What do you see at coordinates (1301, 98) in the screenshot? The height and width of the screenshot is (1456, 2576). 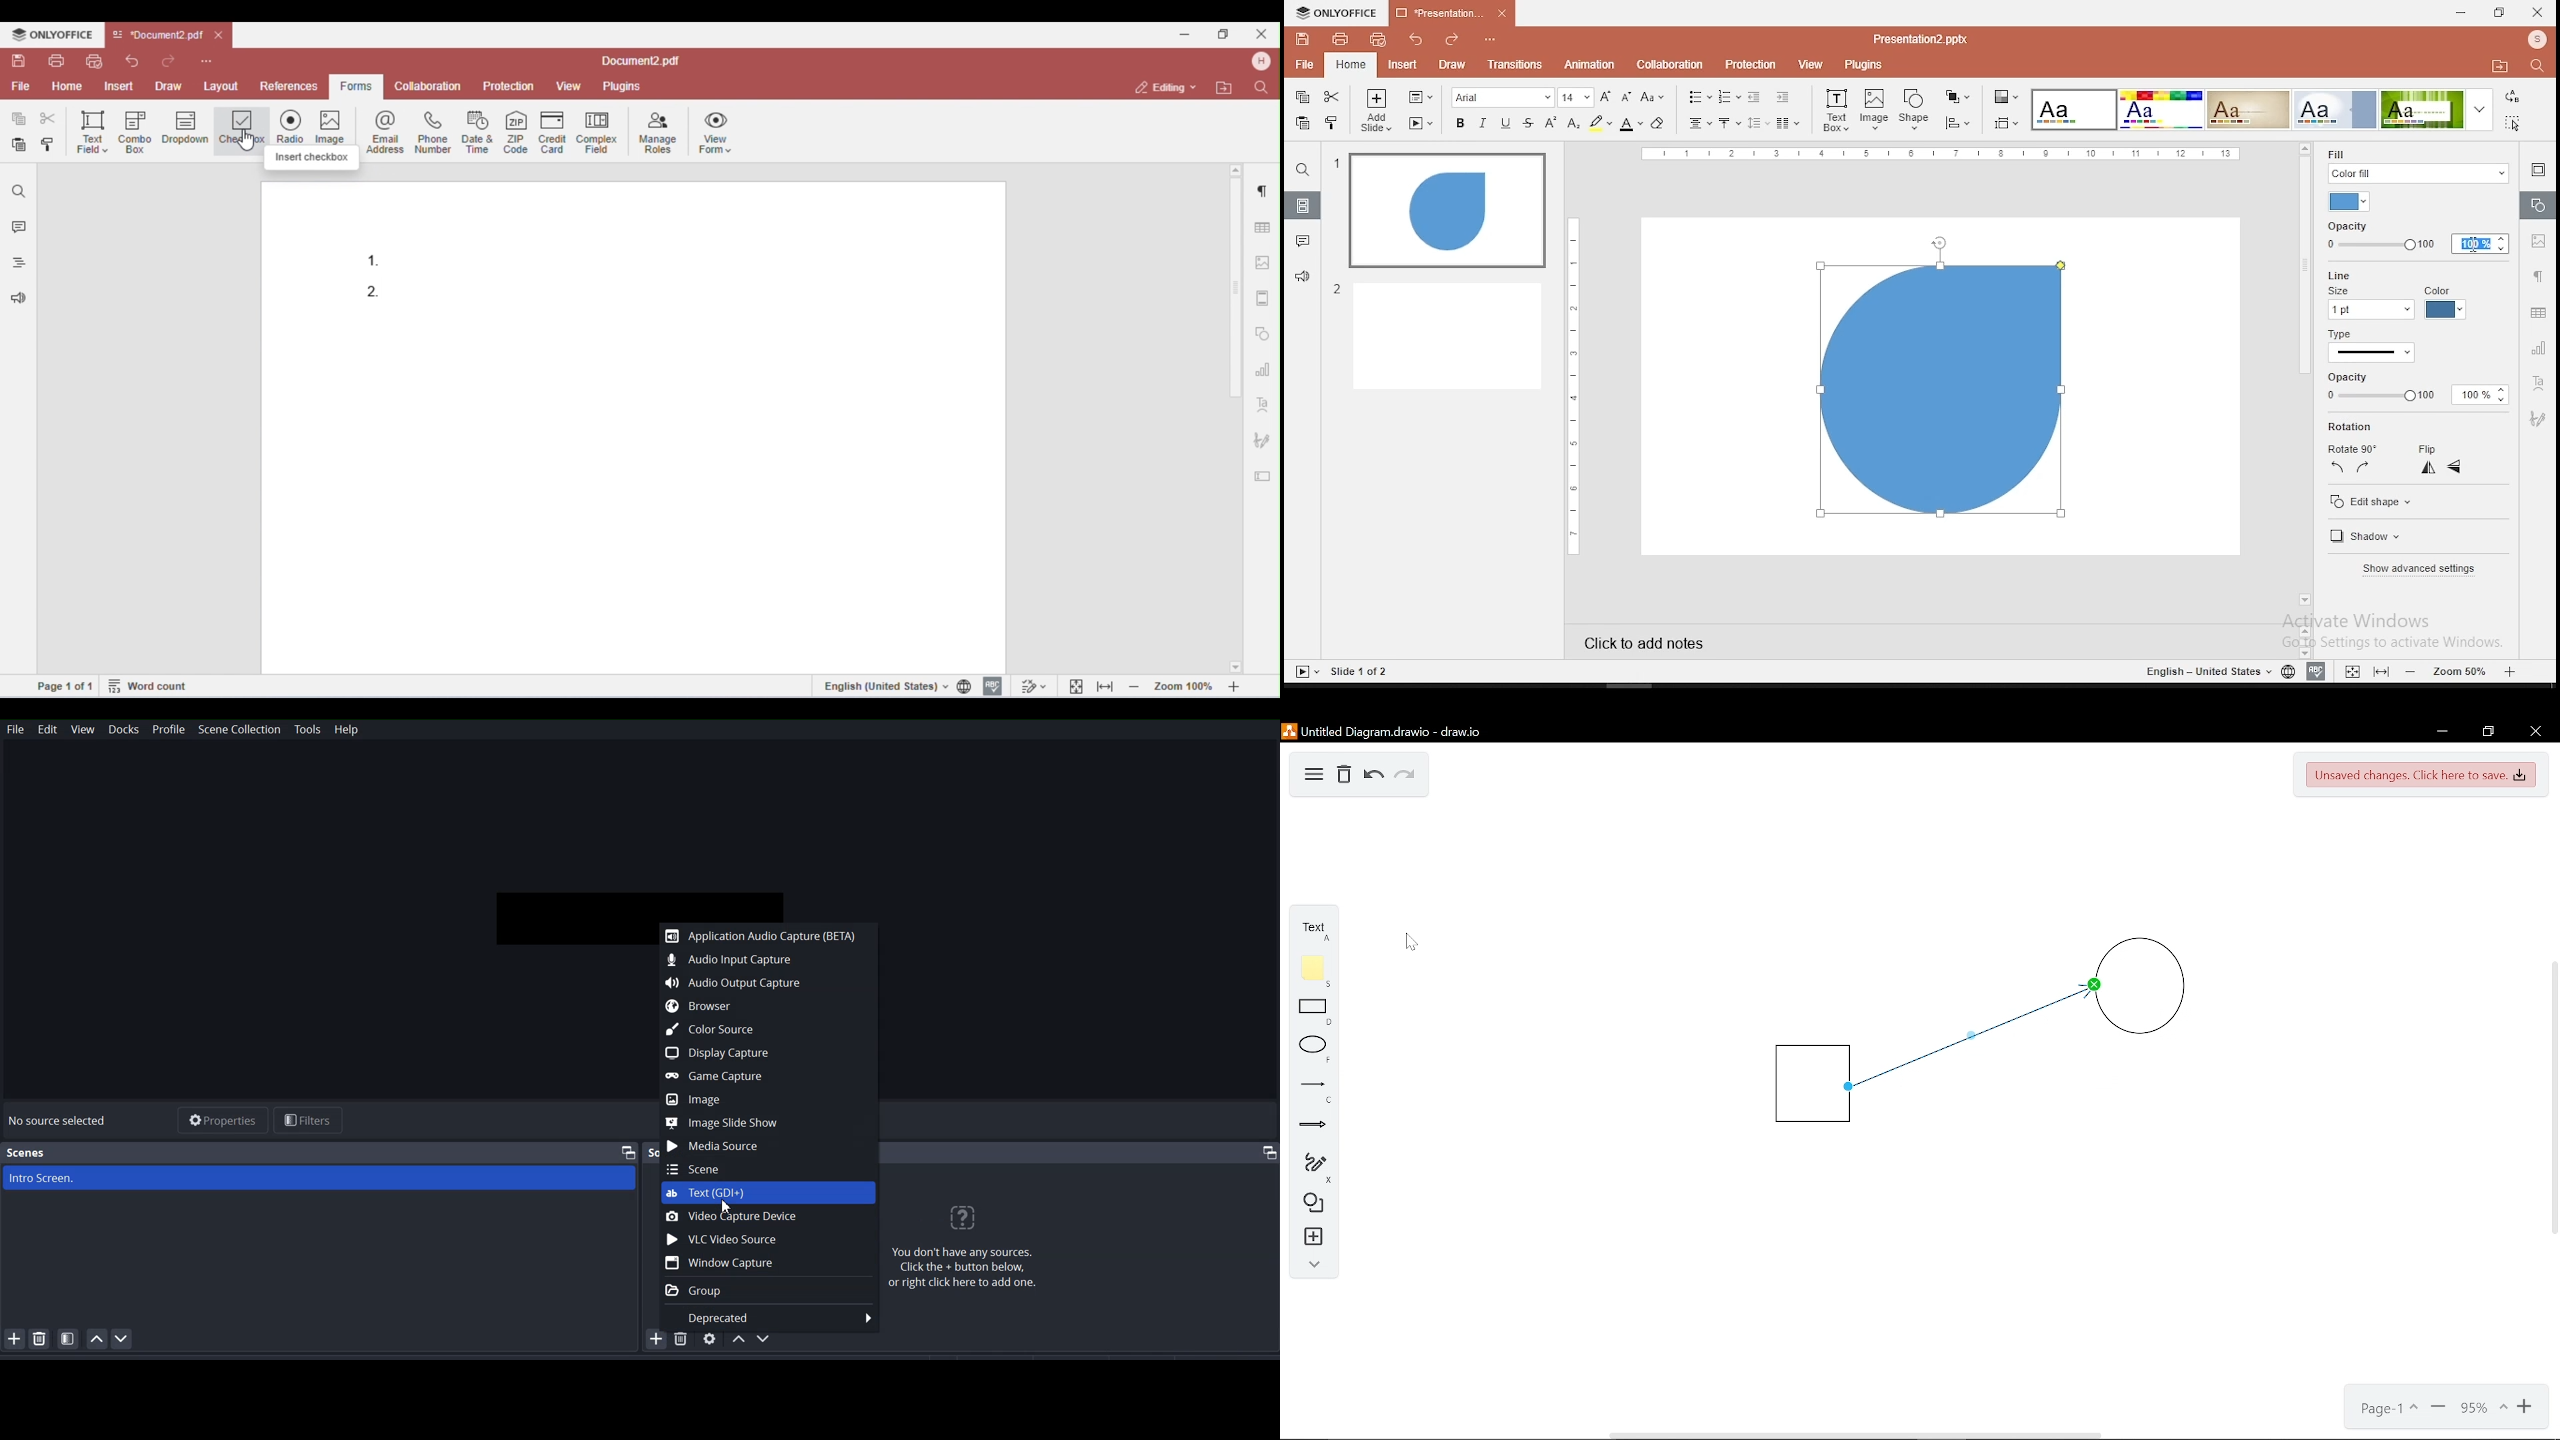 I see `copy` at bounding box center [1301, 98].